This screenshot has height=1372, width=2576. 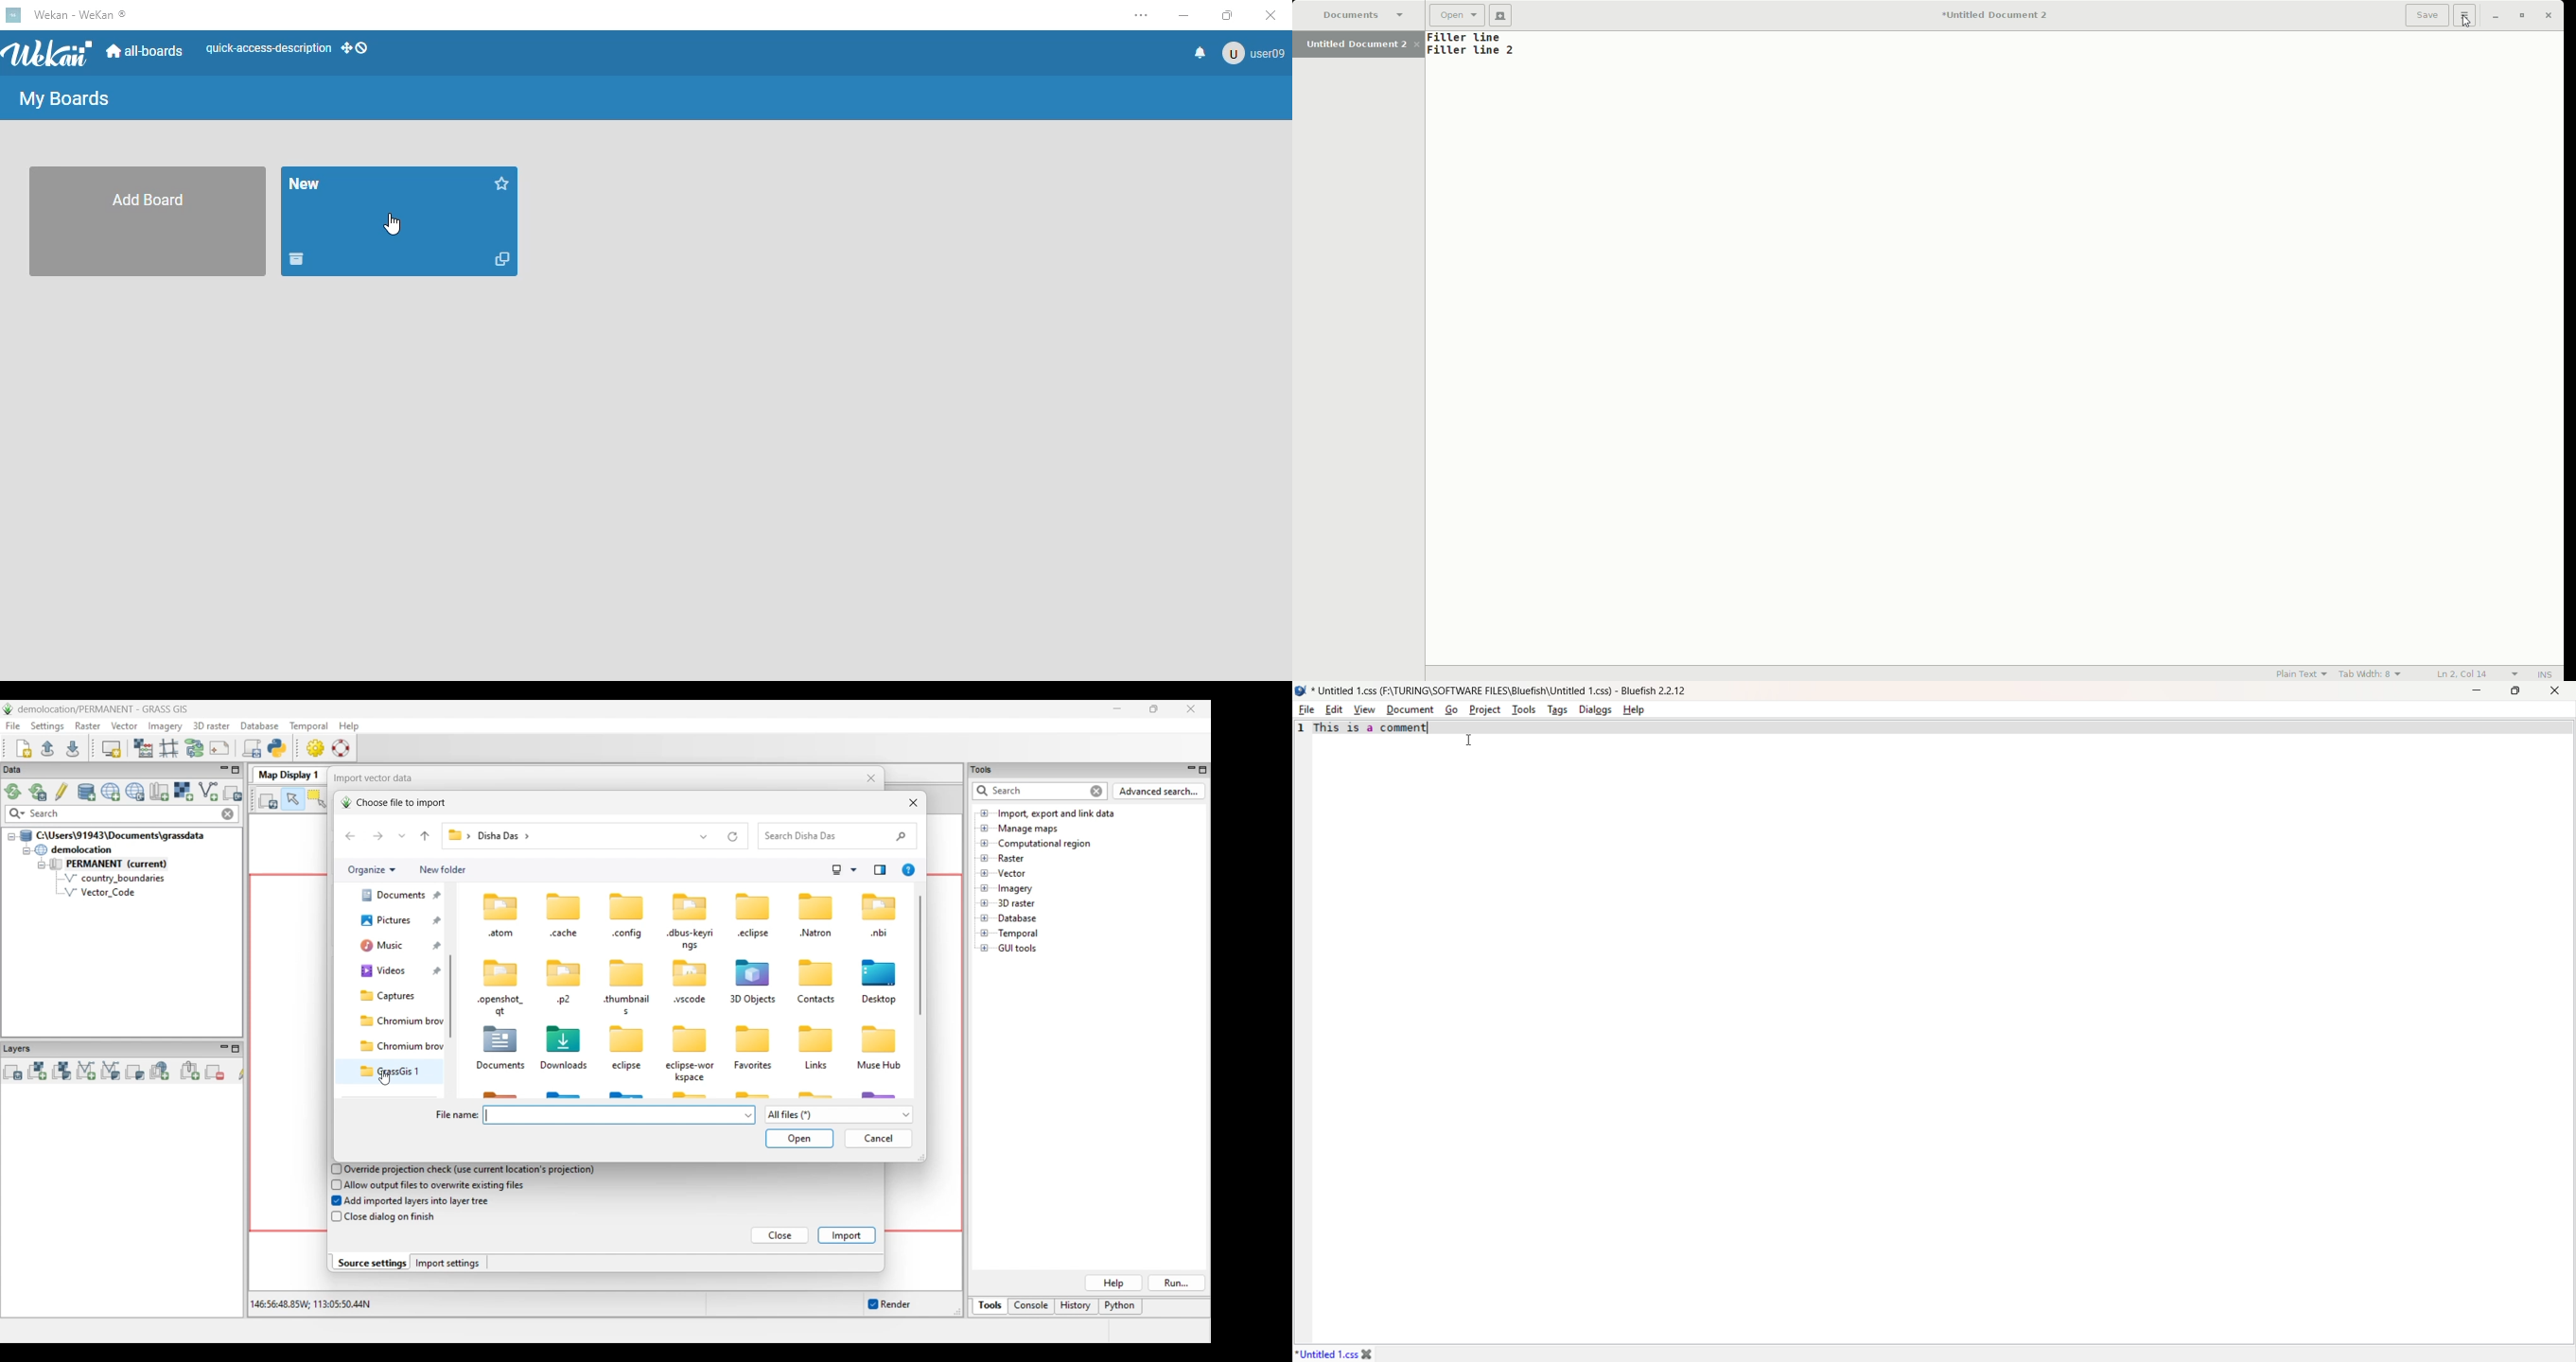 What do you see at coordinates (1200, 53) in the screenshot?
I see `notifications` at bounding box center [1200, 53].